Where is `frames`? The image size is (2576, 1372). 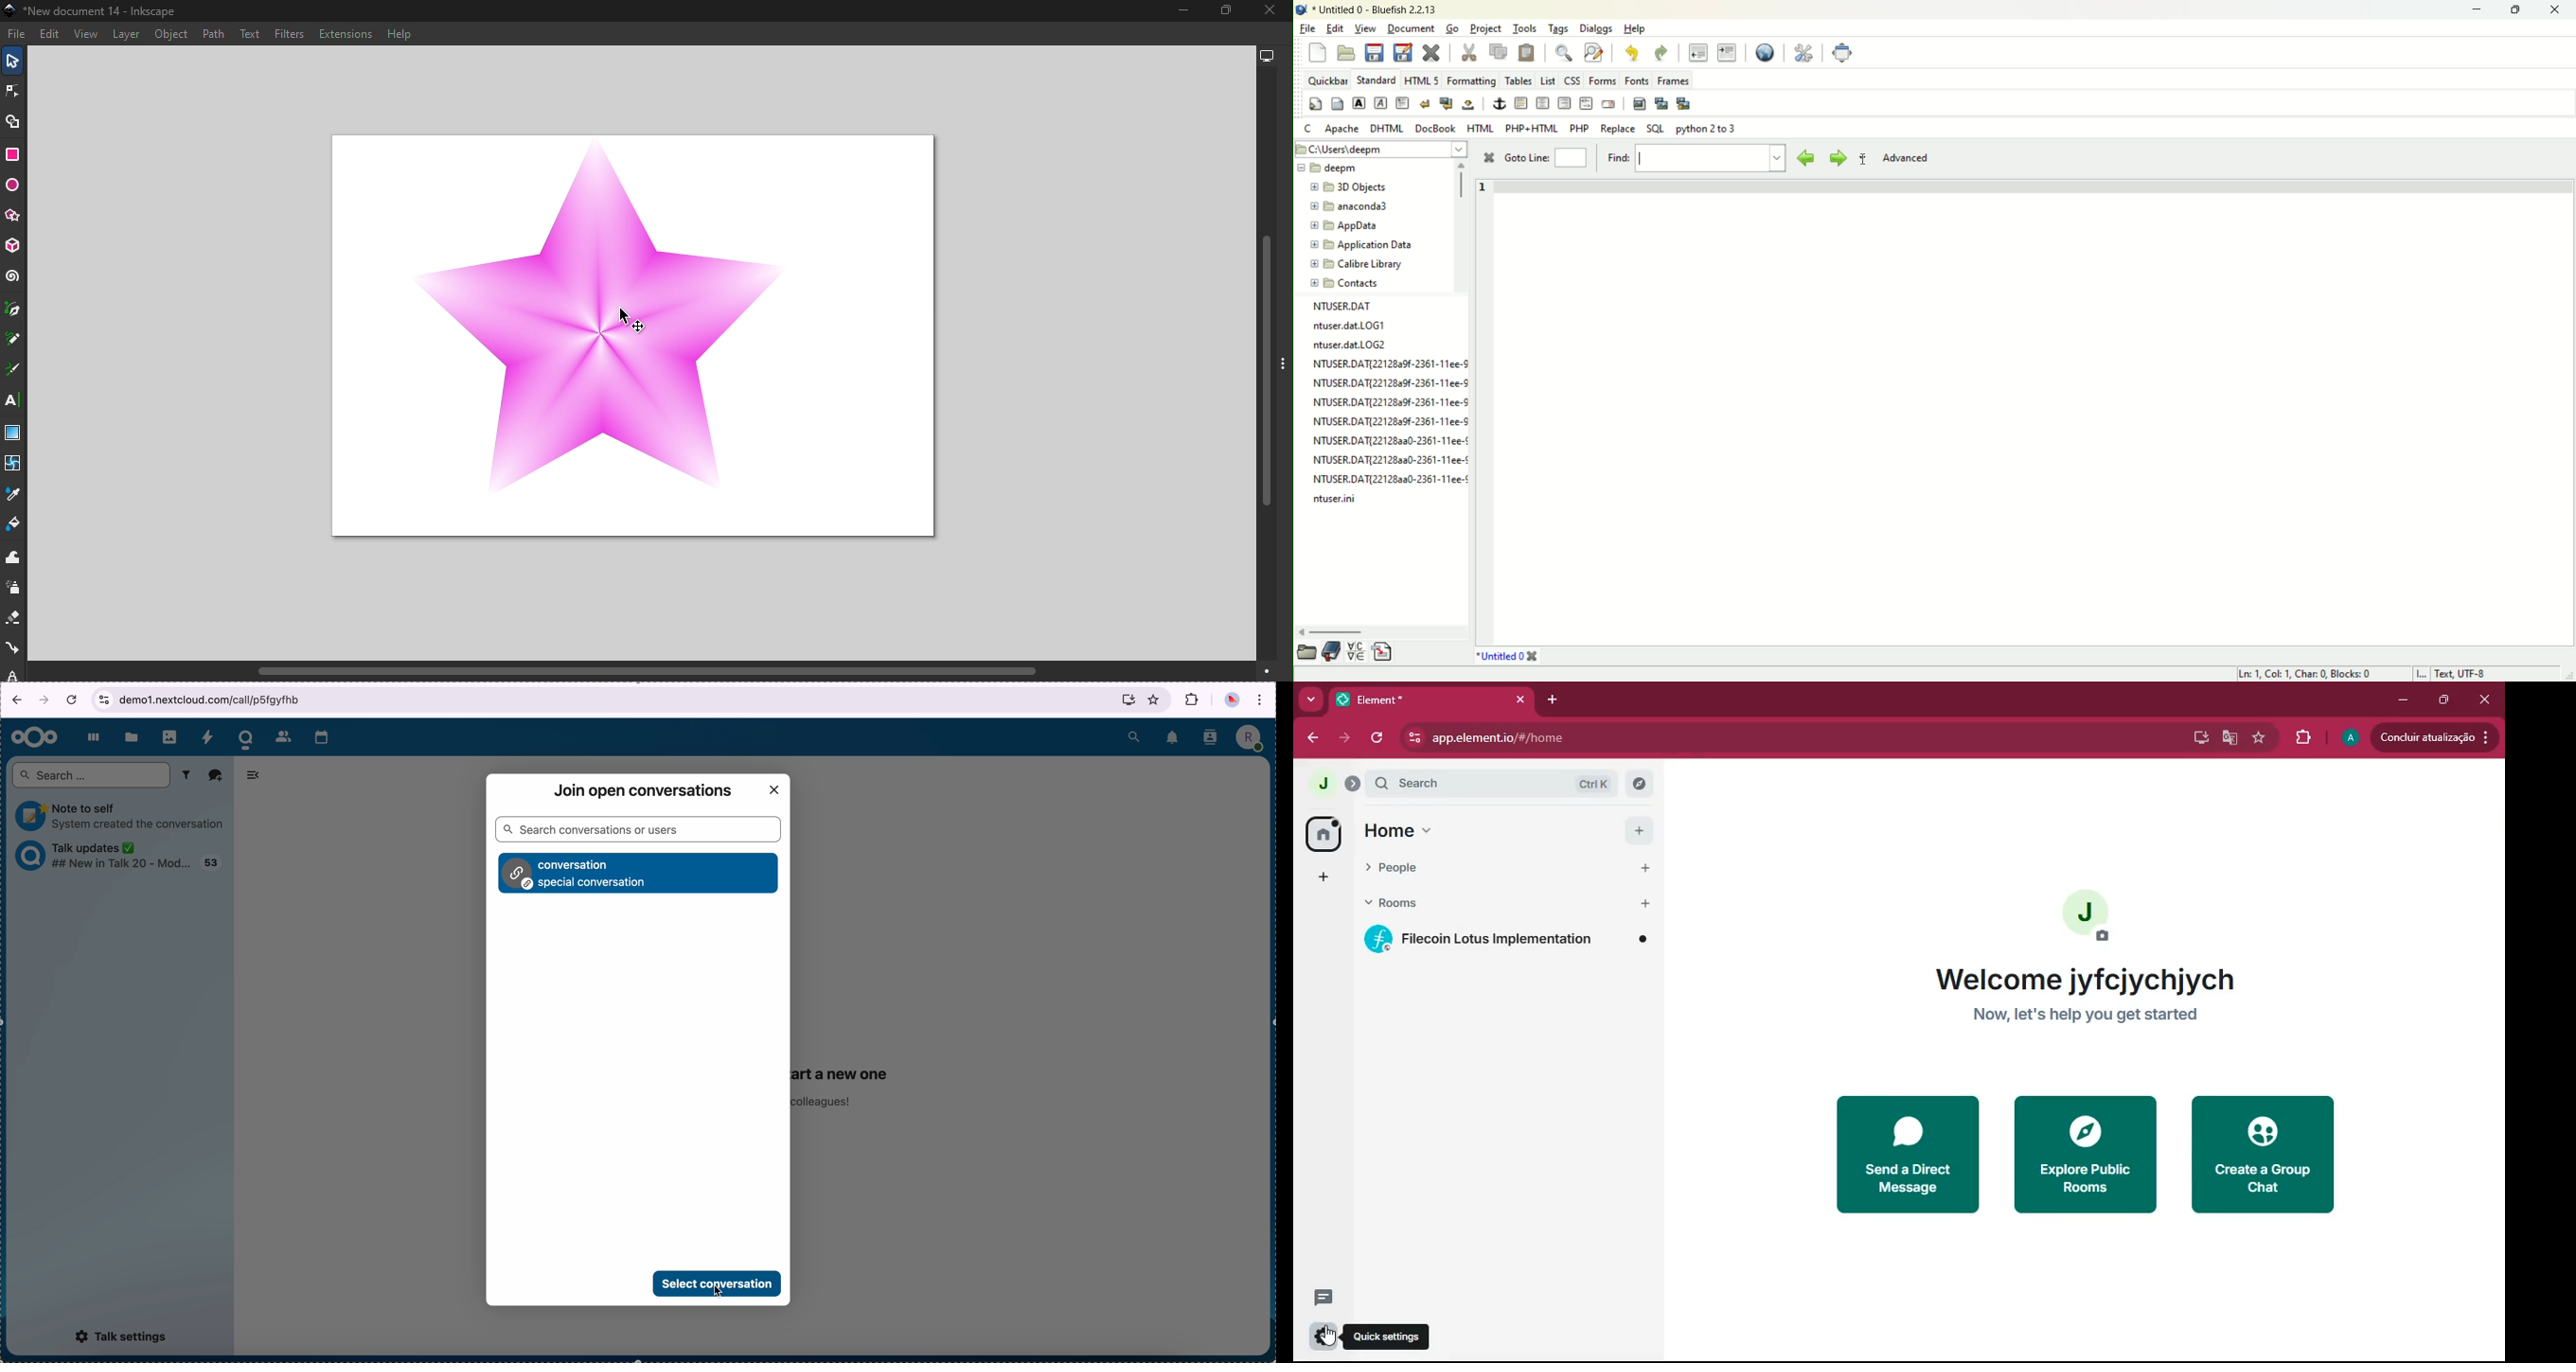
frames is located at coordinates (1672, 80).